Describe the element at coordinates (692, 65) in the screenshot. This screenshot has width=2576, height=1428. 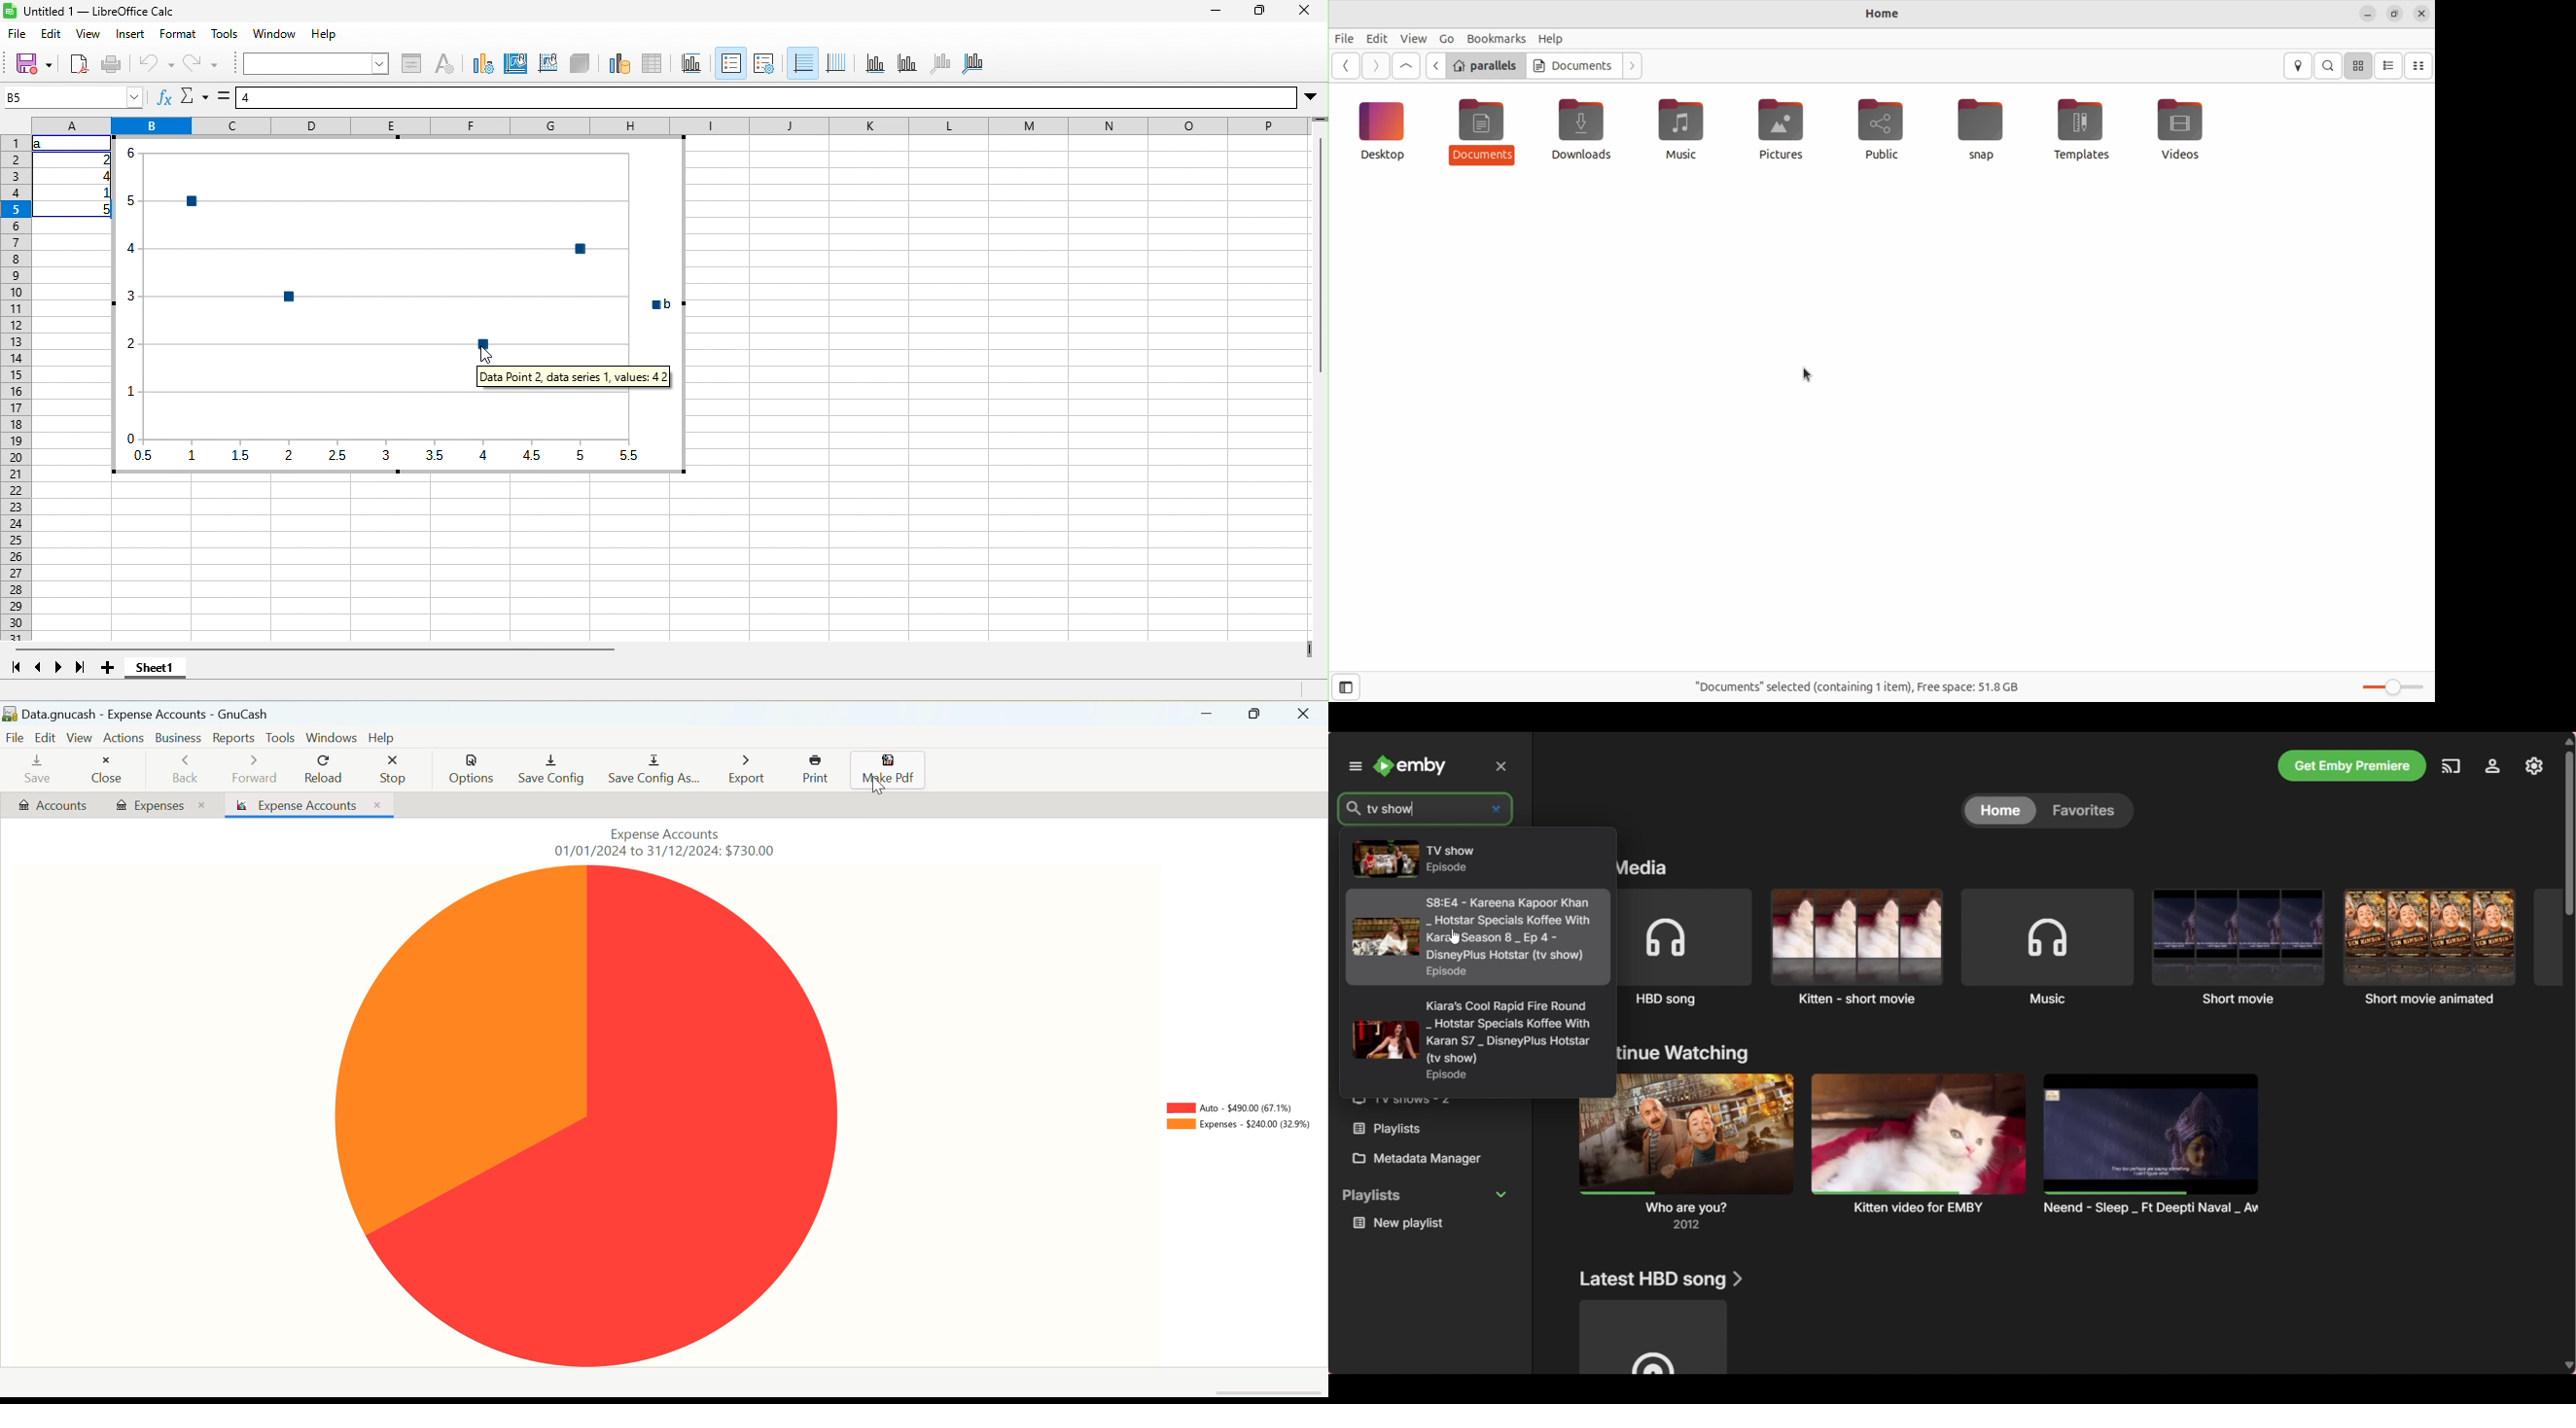
I see `title` at that location.